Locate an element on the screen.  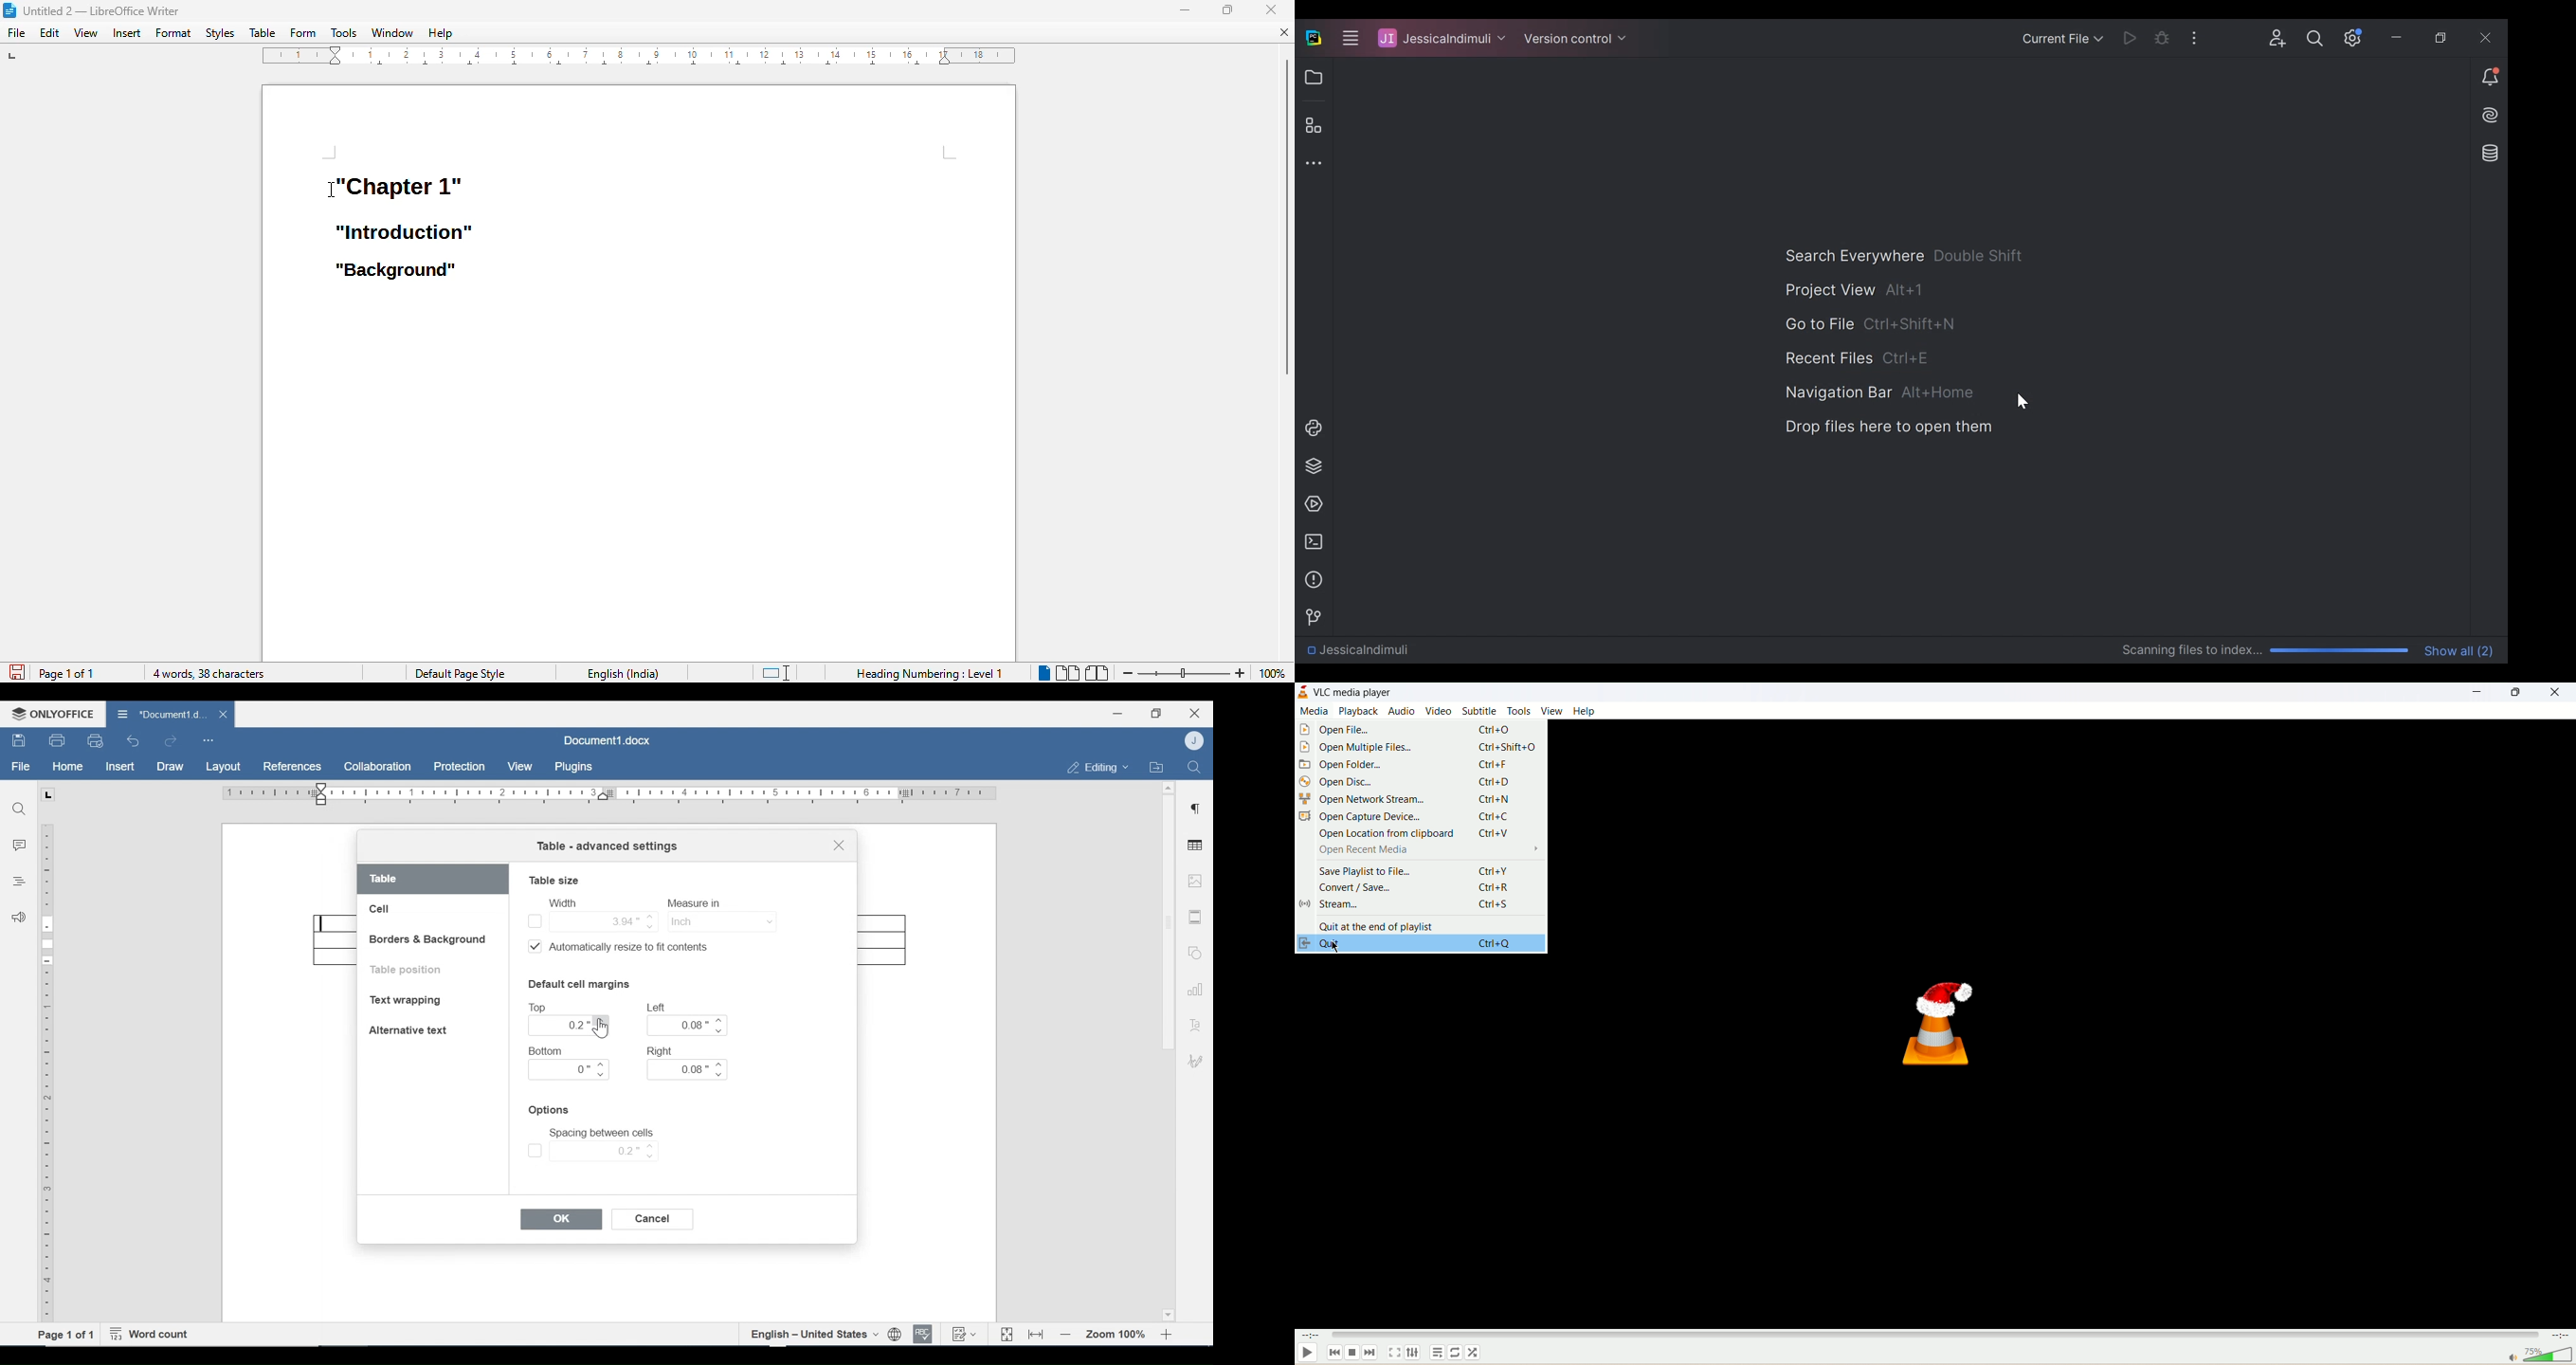
Table Settings is located at coordinates (1195, 846).